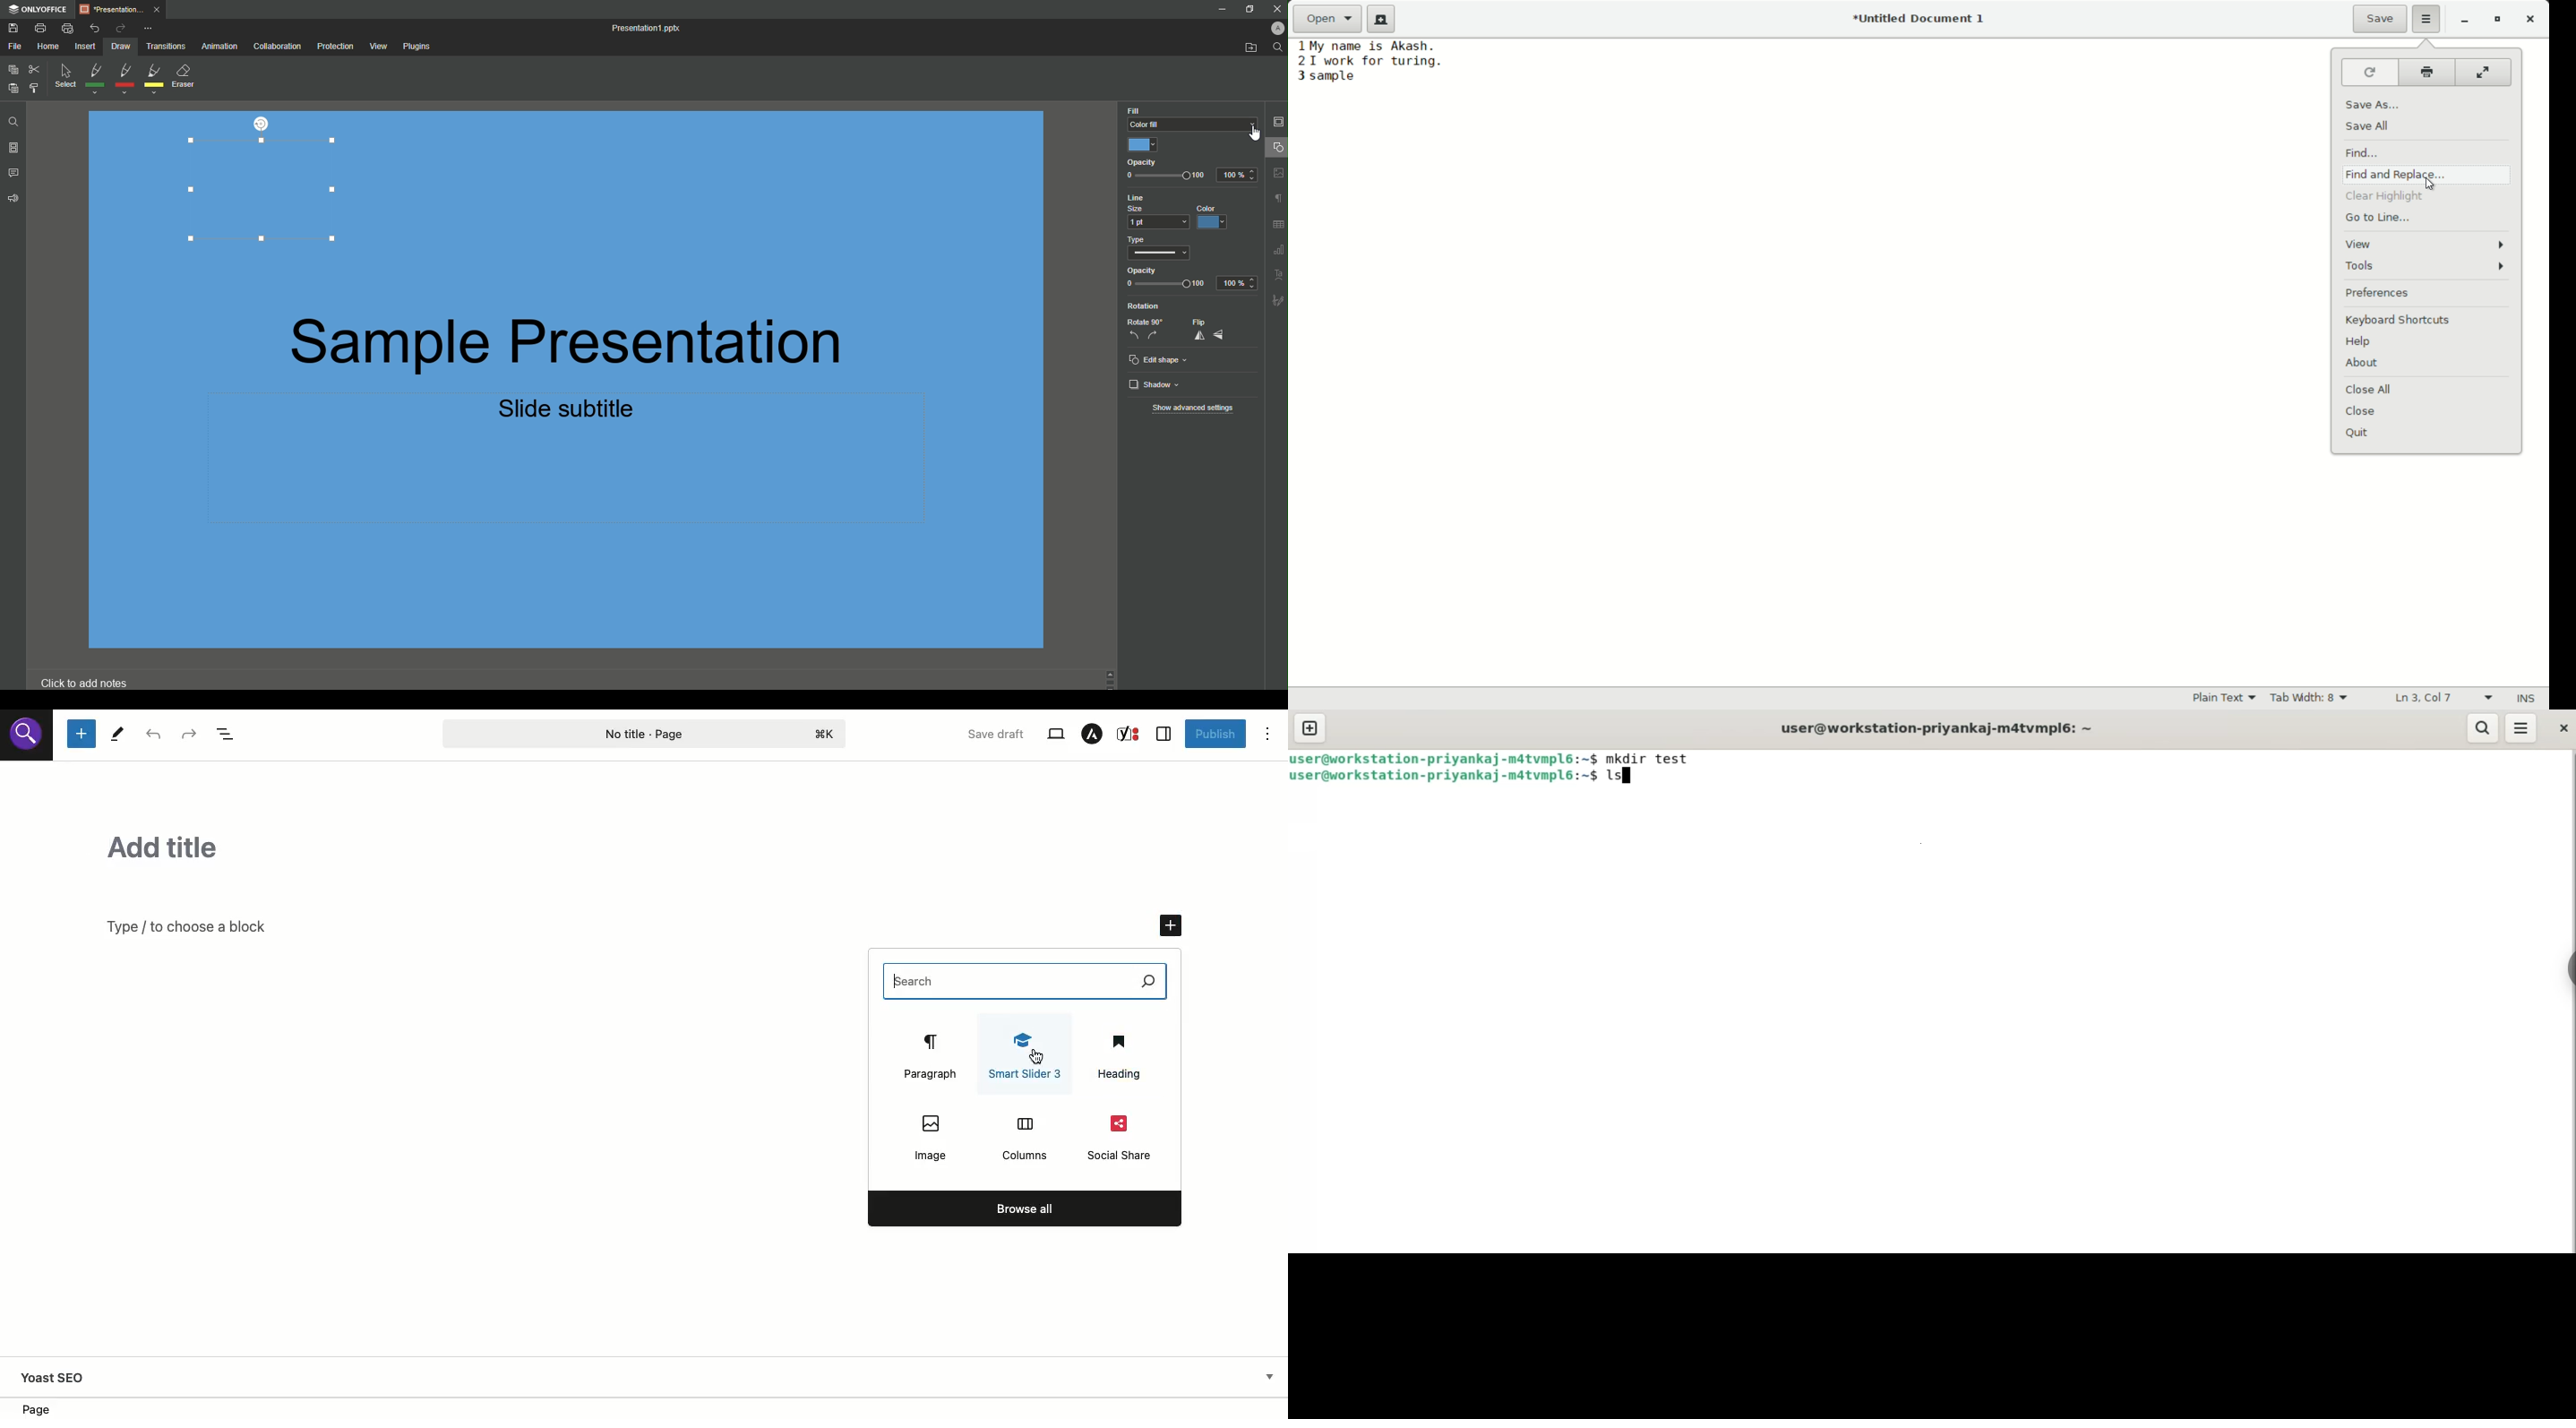 This screenshot has height=1428, width=2576. What do you see at coordinates (15, 172) in the screenshot?
I see `Comments` at bounding box center [15, 172].